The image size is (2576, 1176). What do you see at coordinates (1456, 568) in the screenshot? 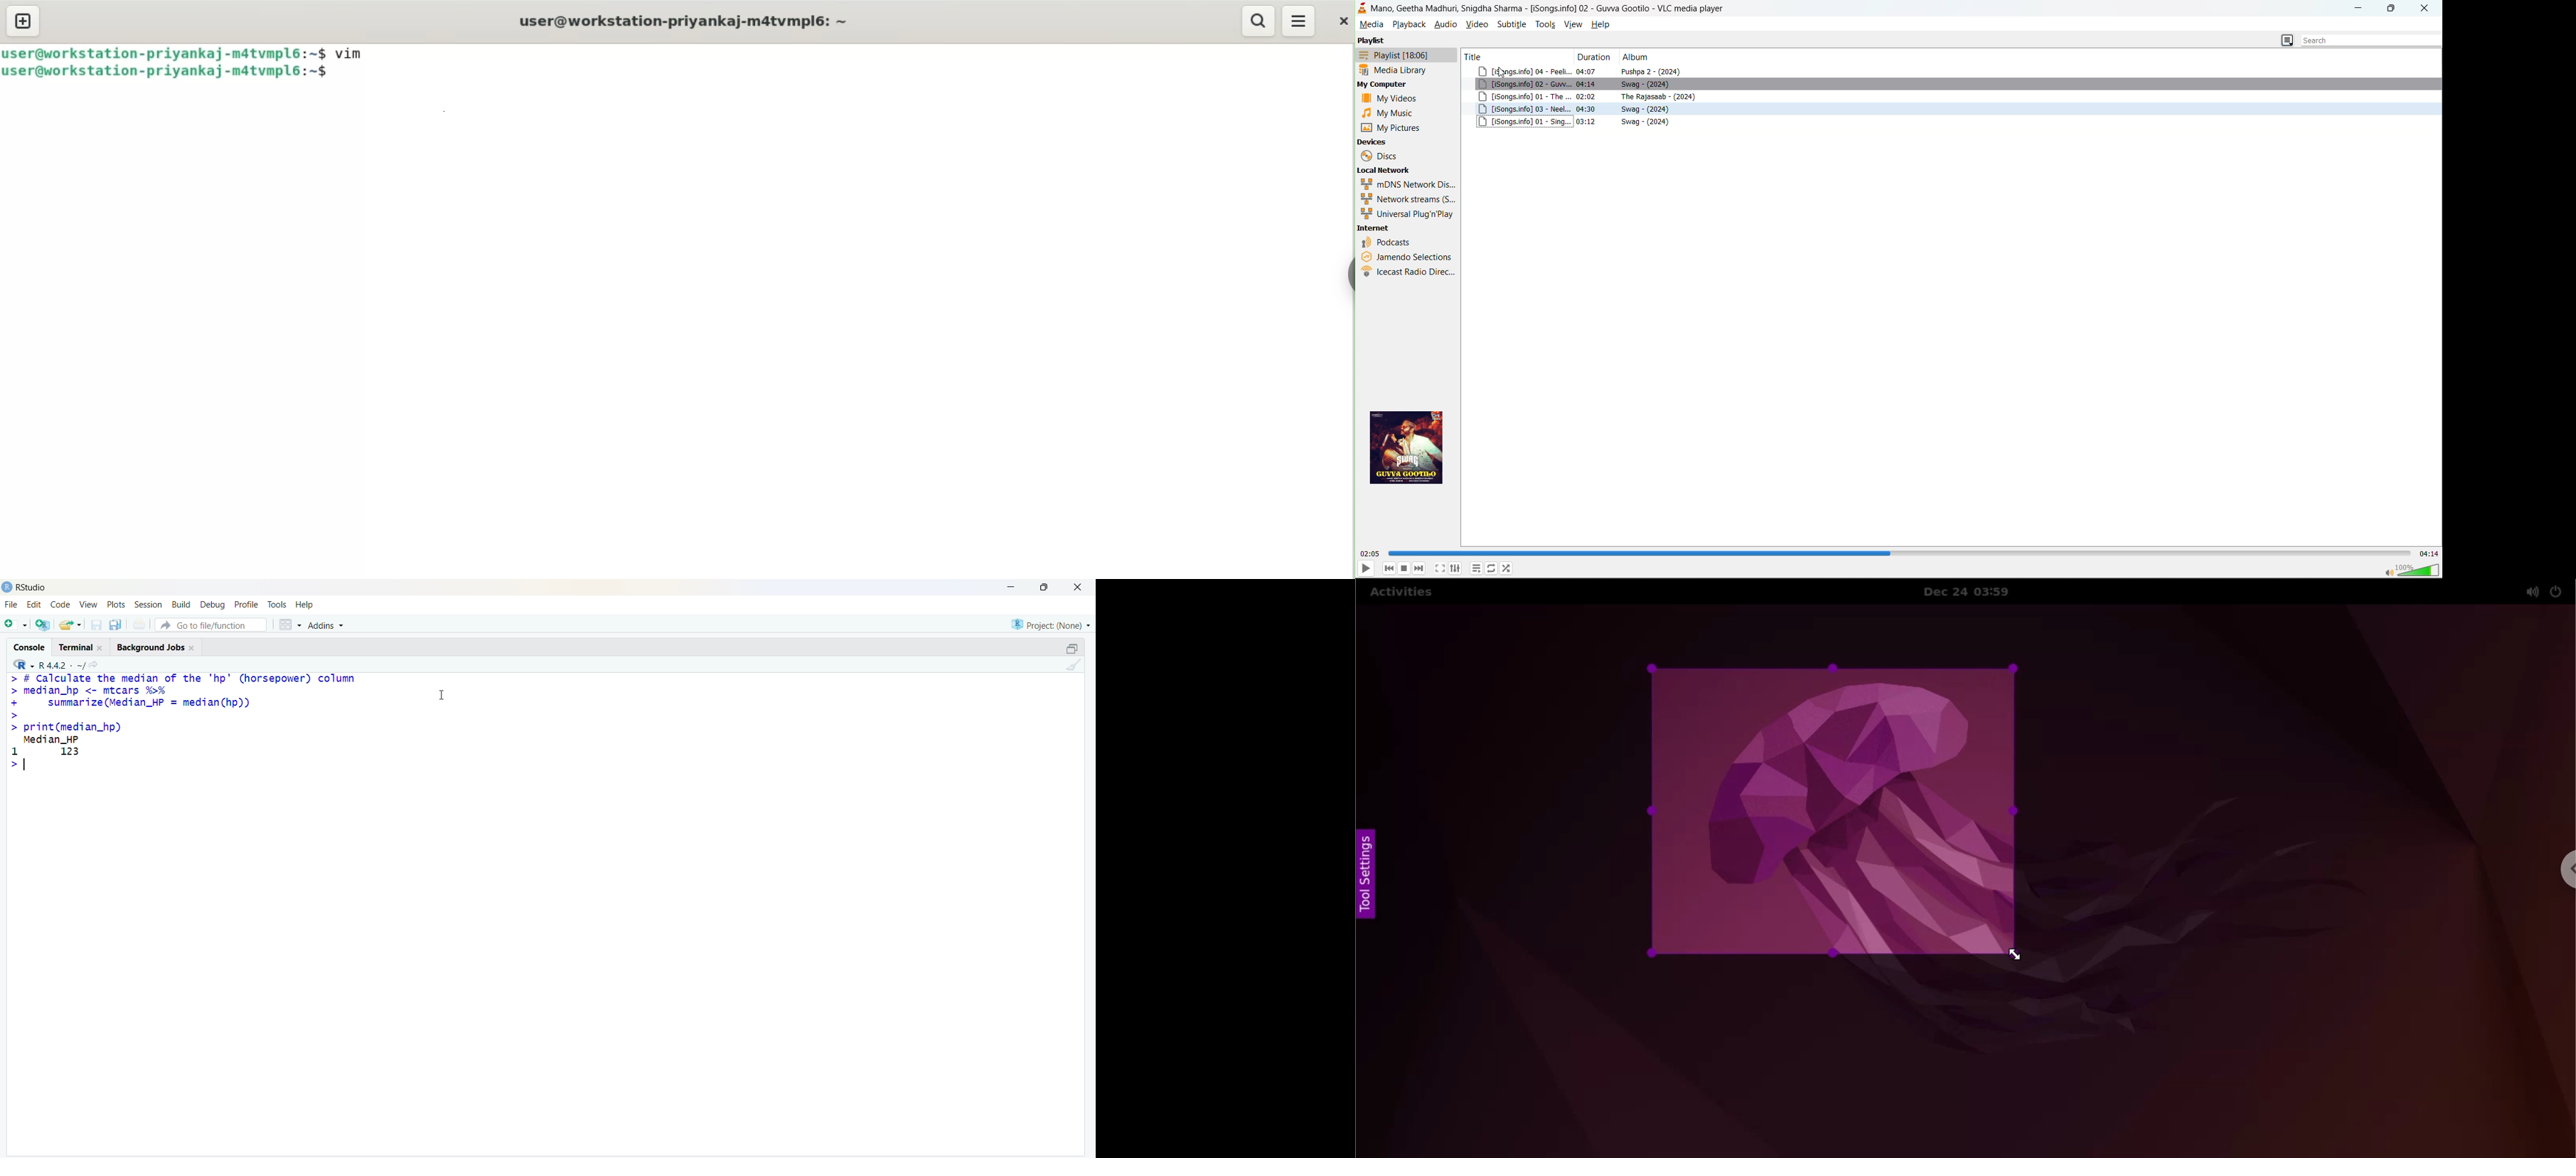
I see `settings` at bounding box center [1456, 568].